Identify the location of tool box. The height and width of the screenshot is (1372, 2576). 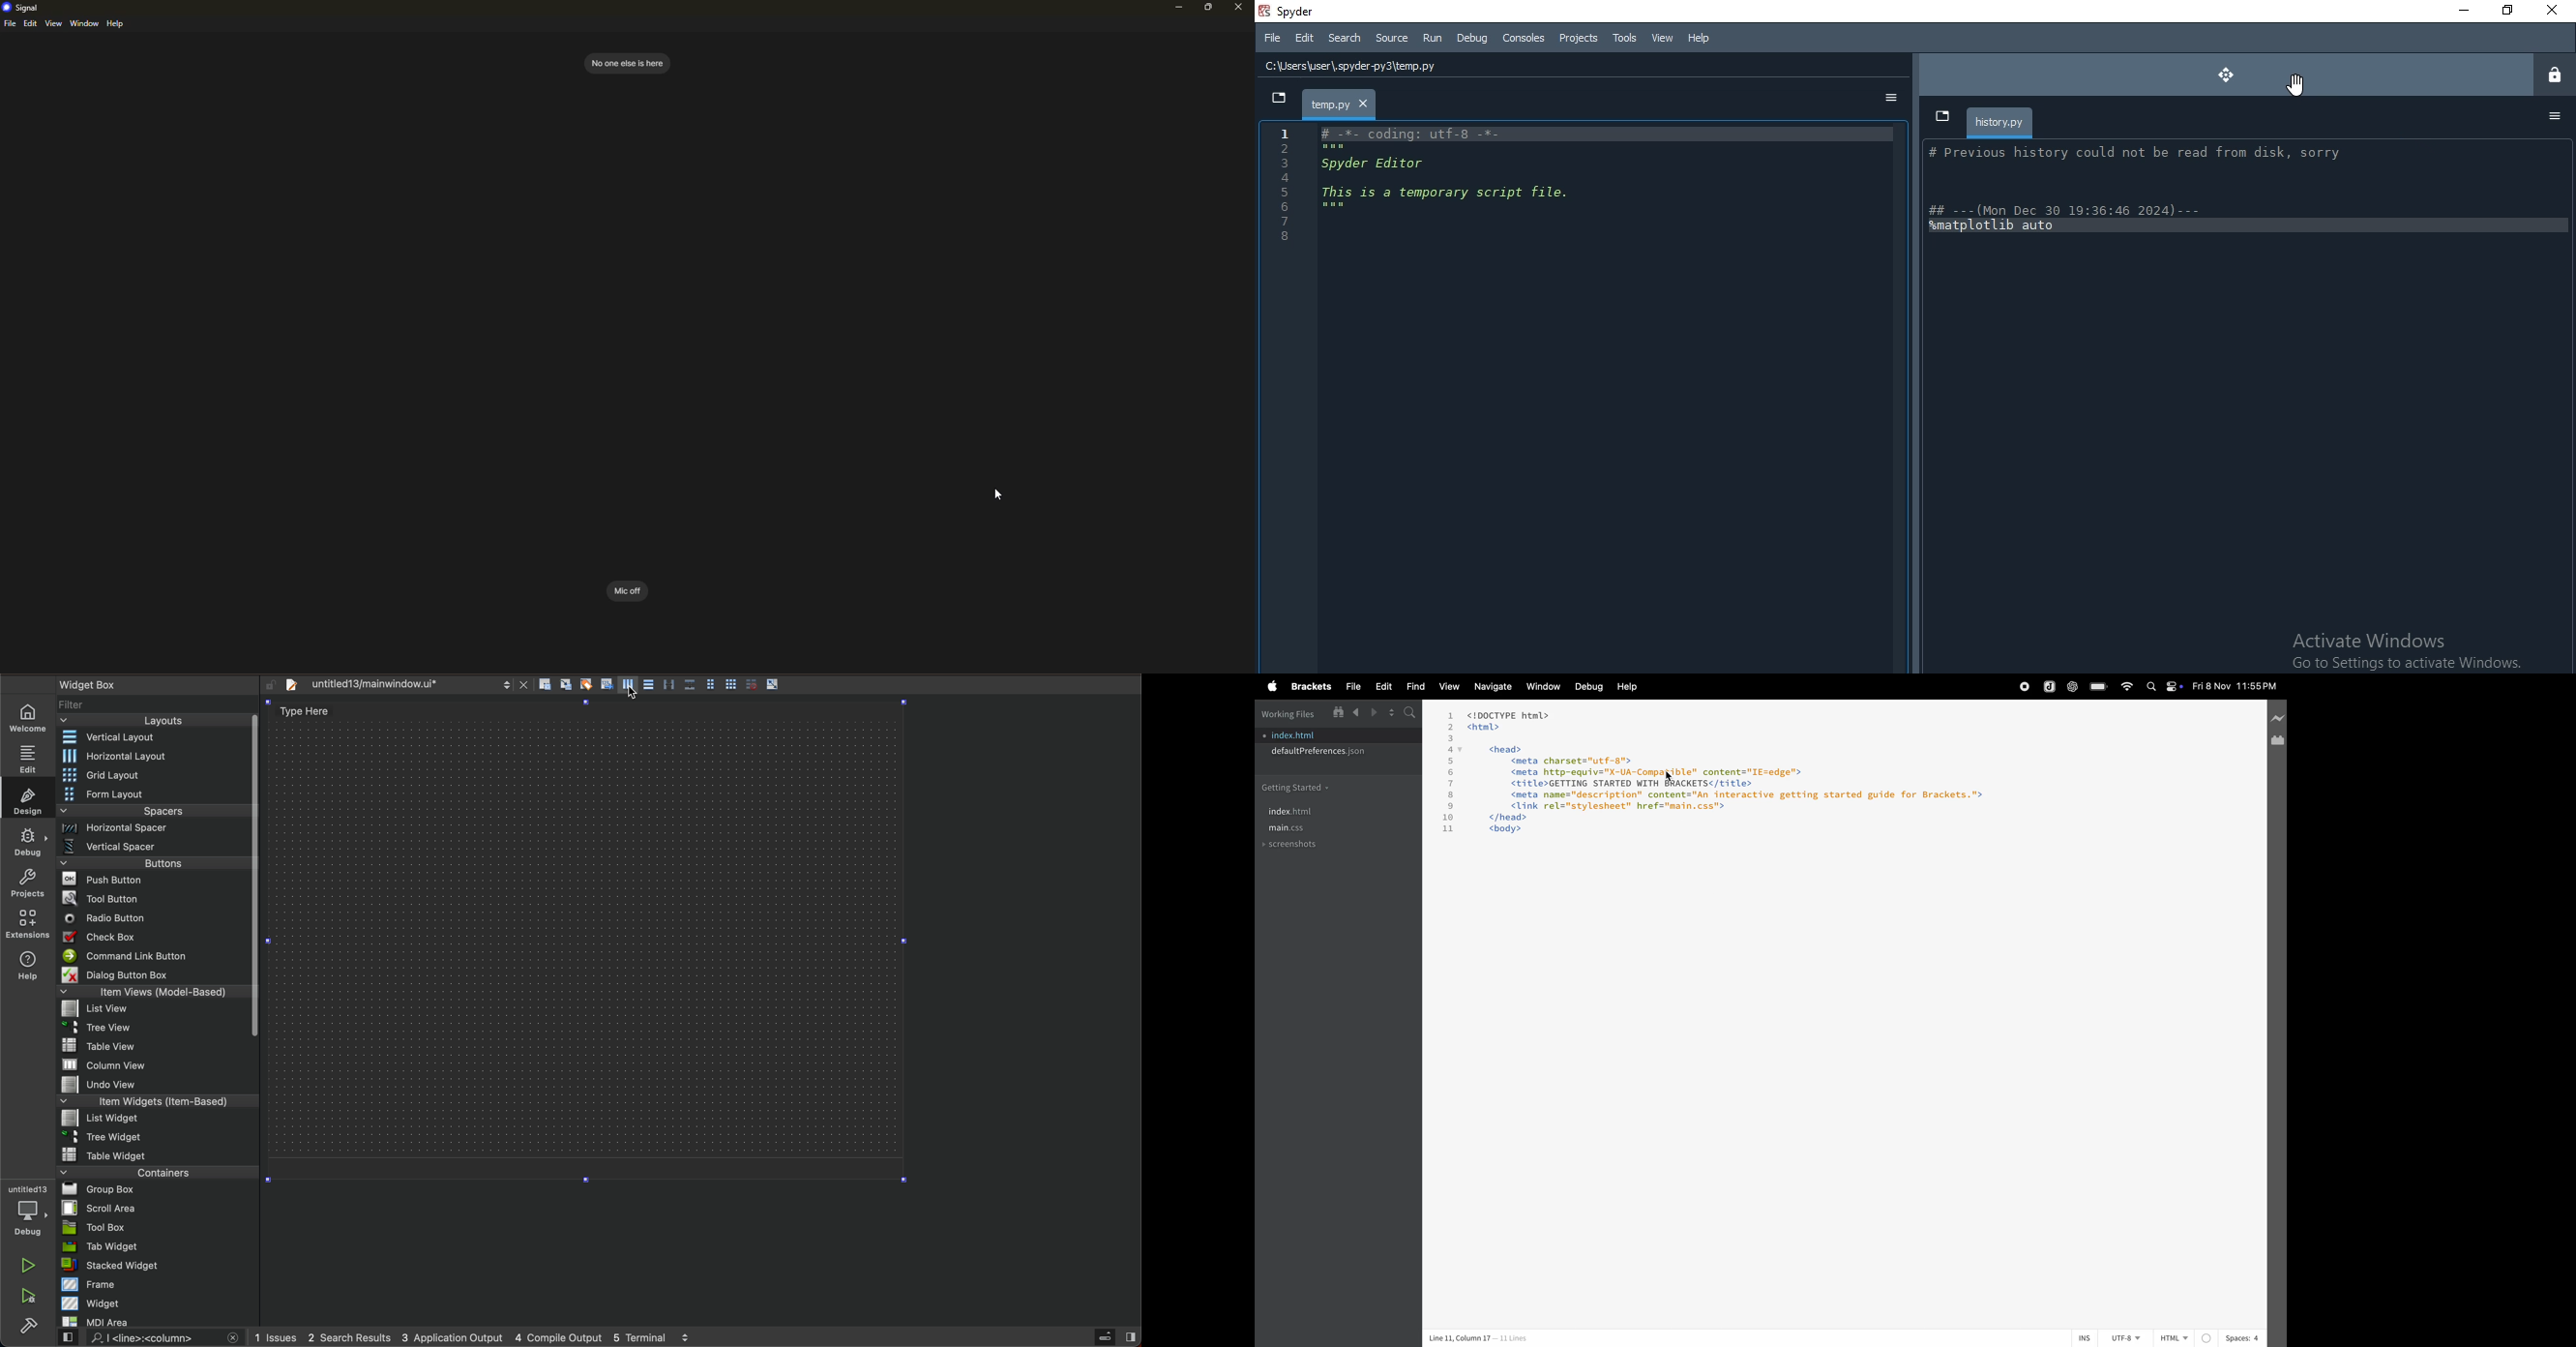
(154, 1228).